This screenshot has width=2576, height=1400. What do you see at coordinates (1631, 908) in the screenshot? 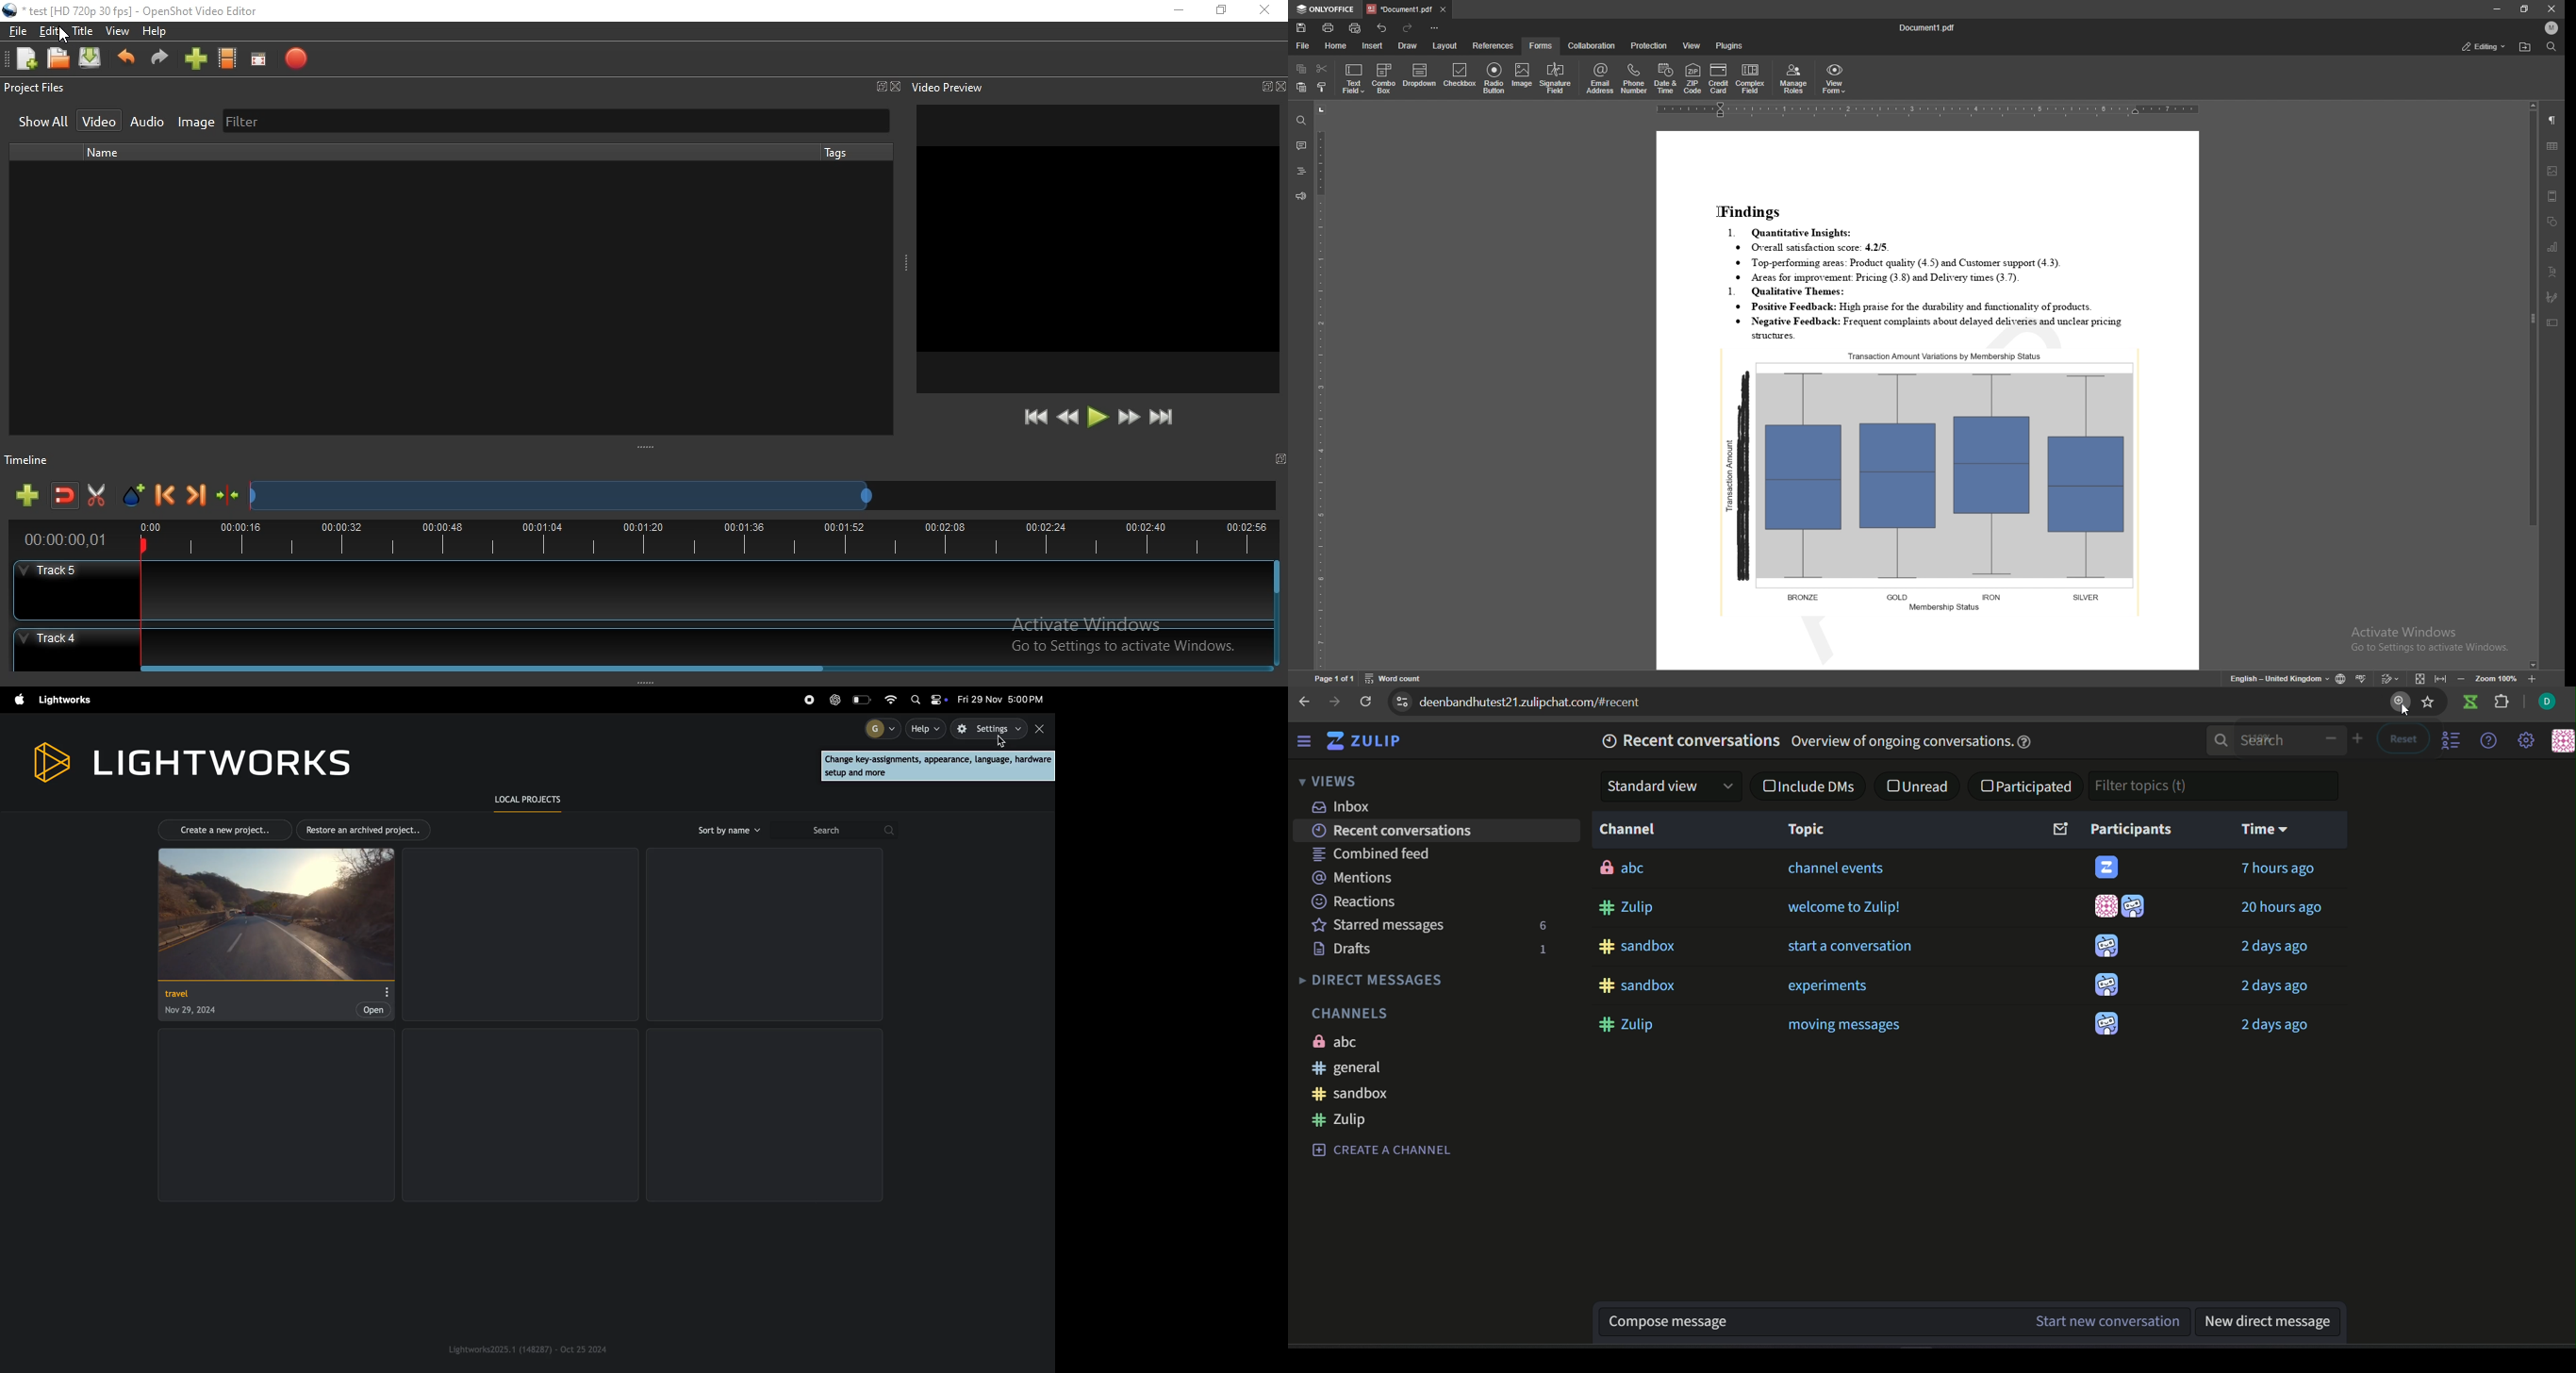
I see `#zulip` at bounding box center [1631, 908].